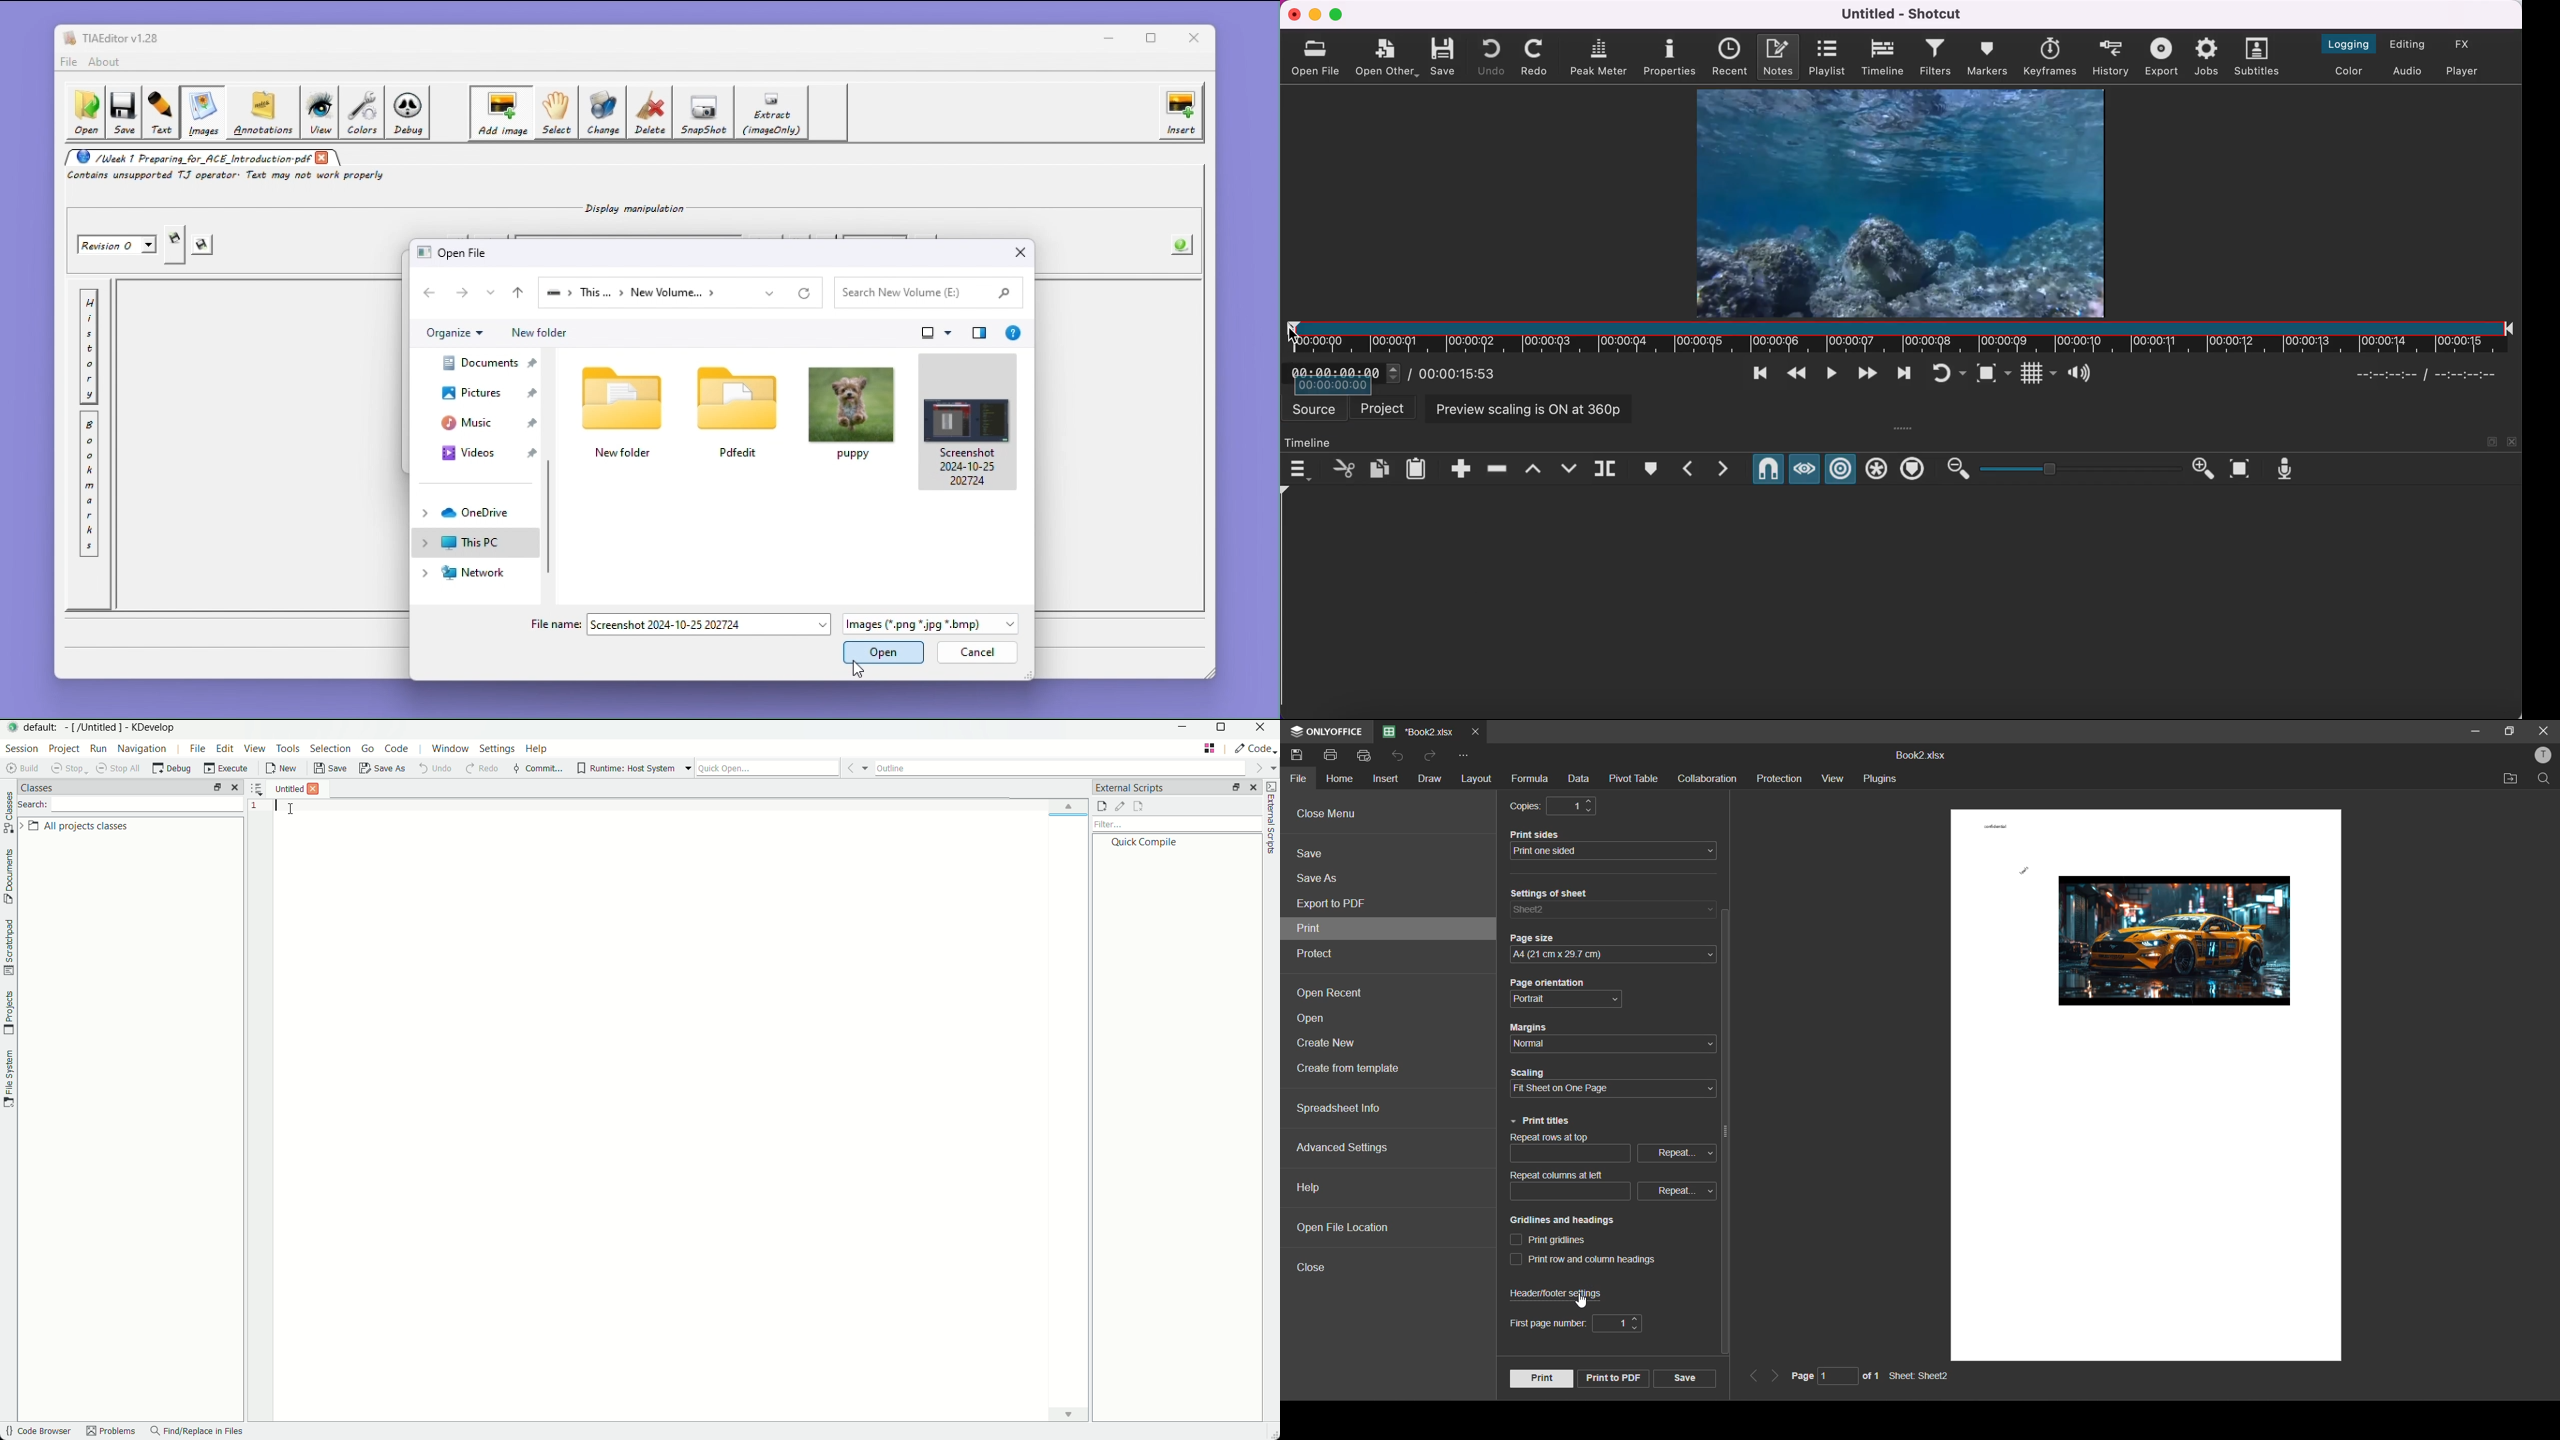 Image resolution: width=2576 pixels, height=1456 pixels. I want to click on page orientation, so click(1565, 1001).